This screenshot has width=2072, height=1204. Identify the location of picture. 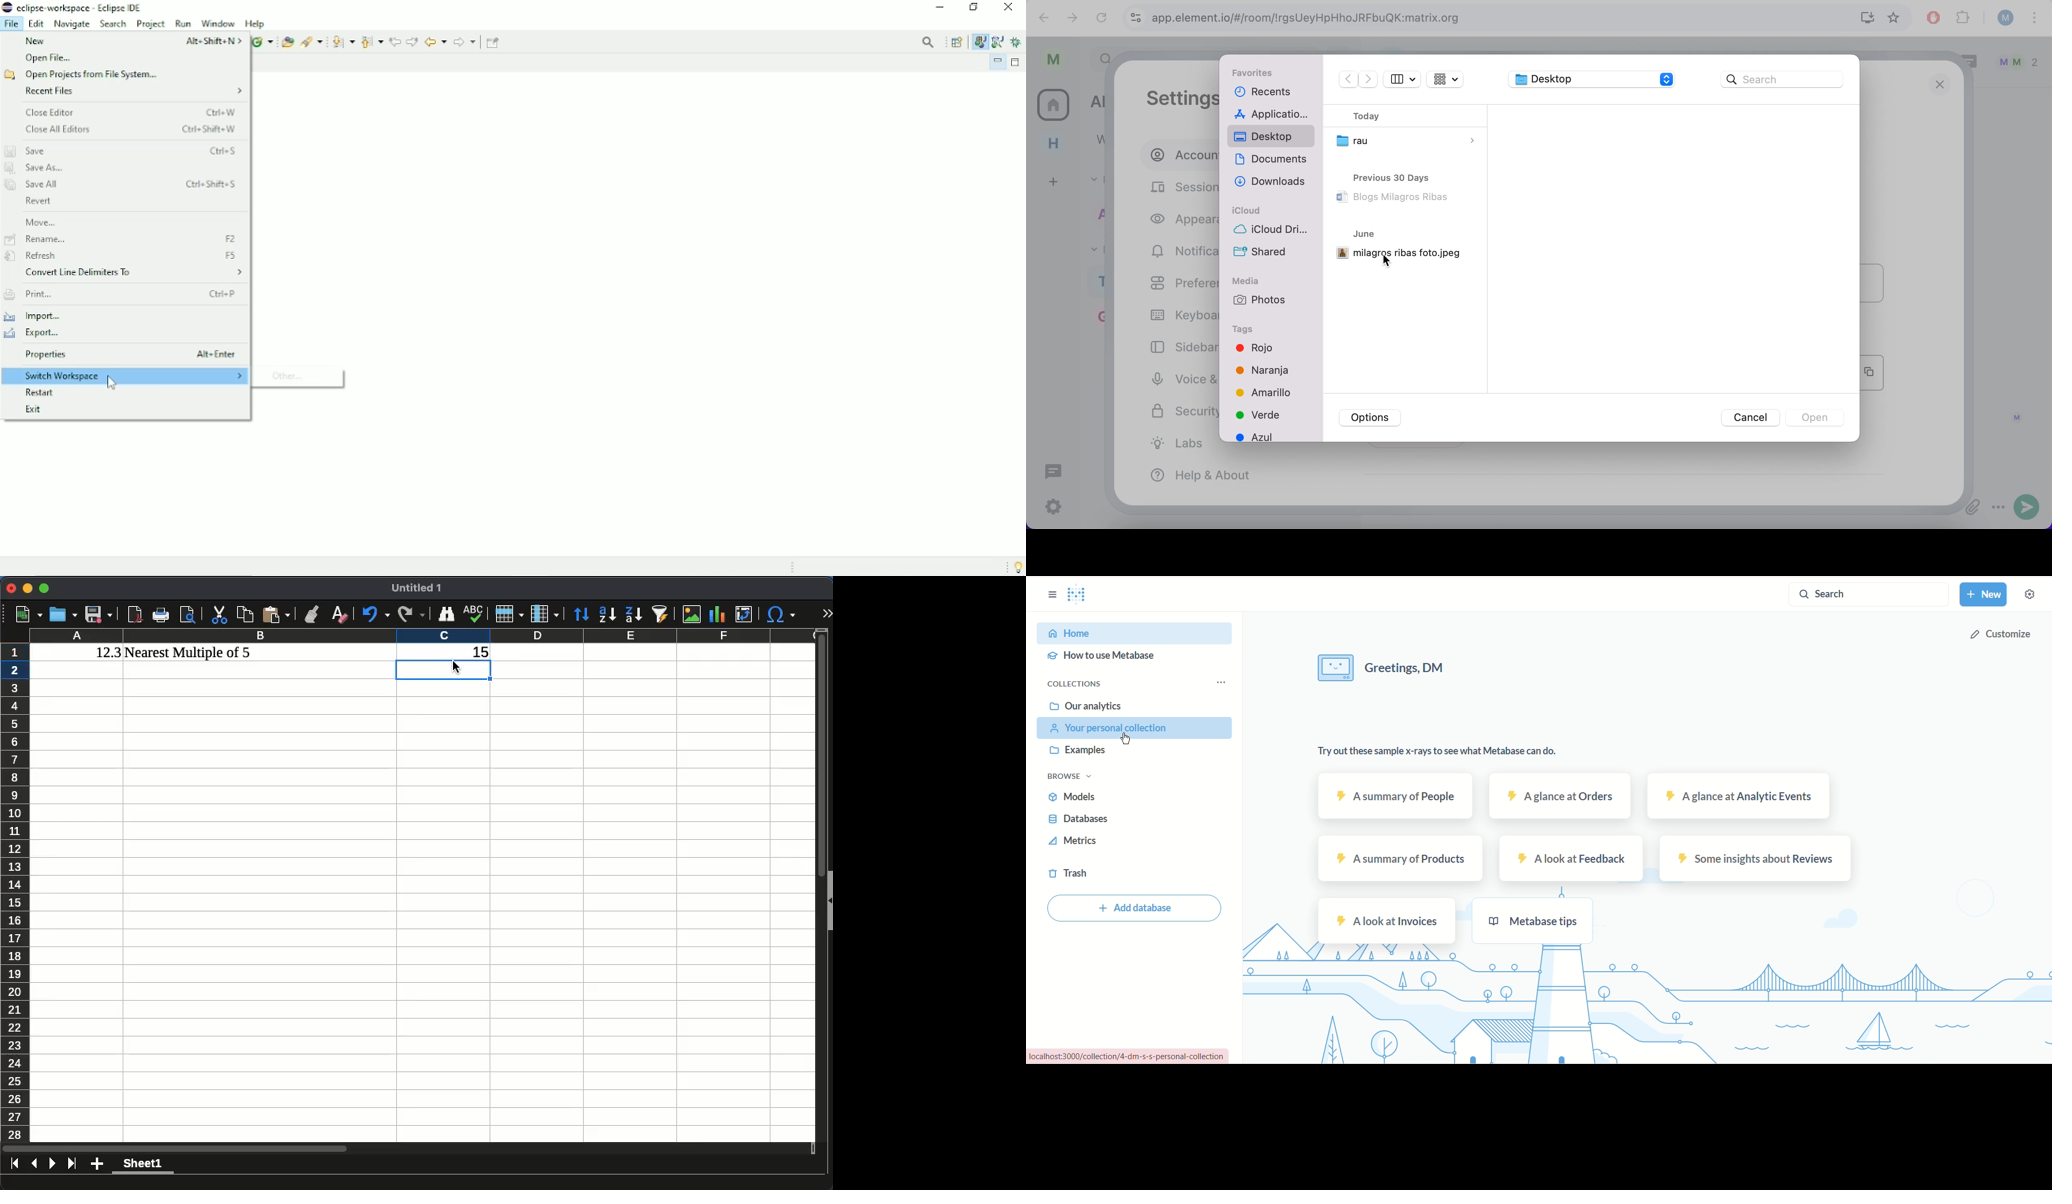
(1402, 254).